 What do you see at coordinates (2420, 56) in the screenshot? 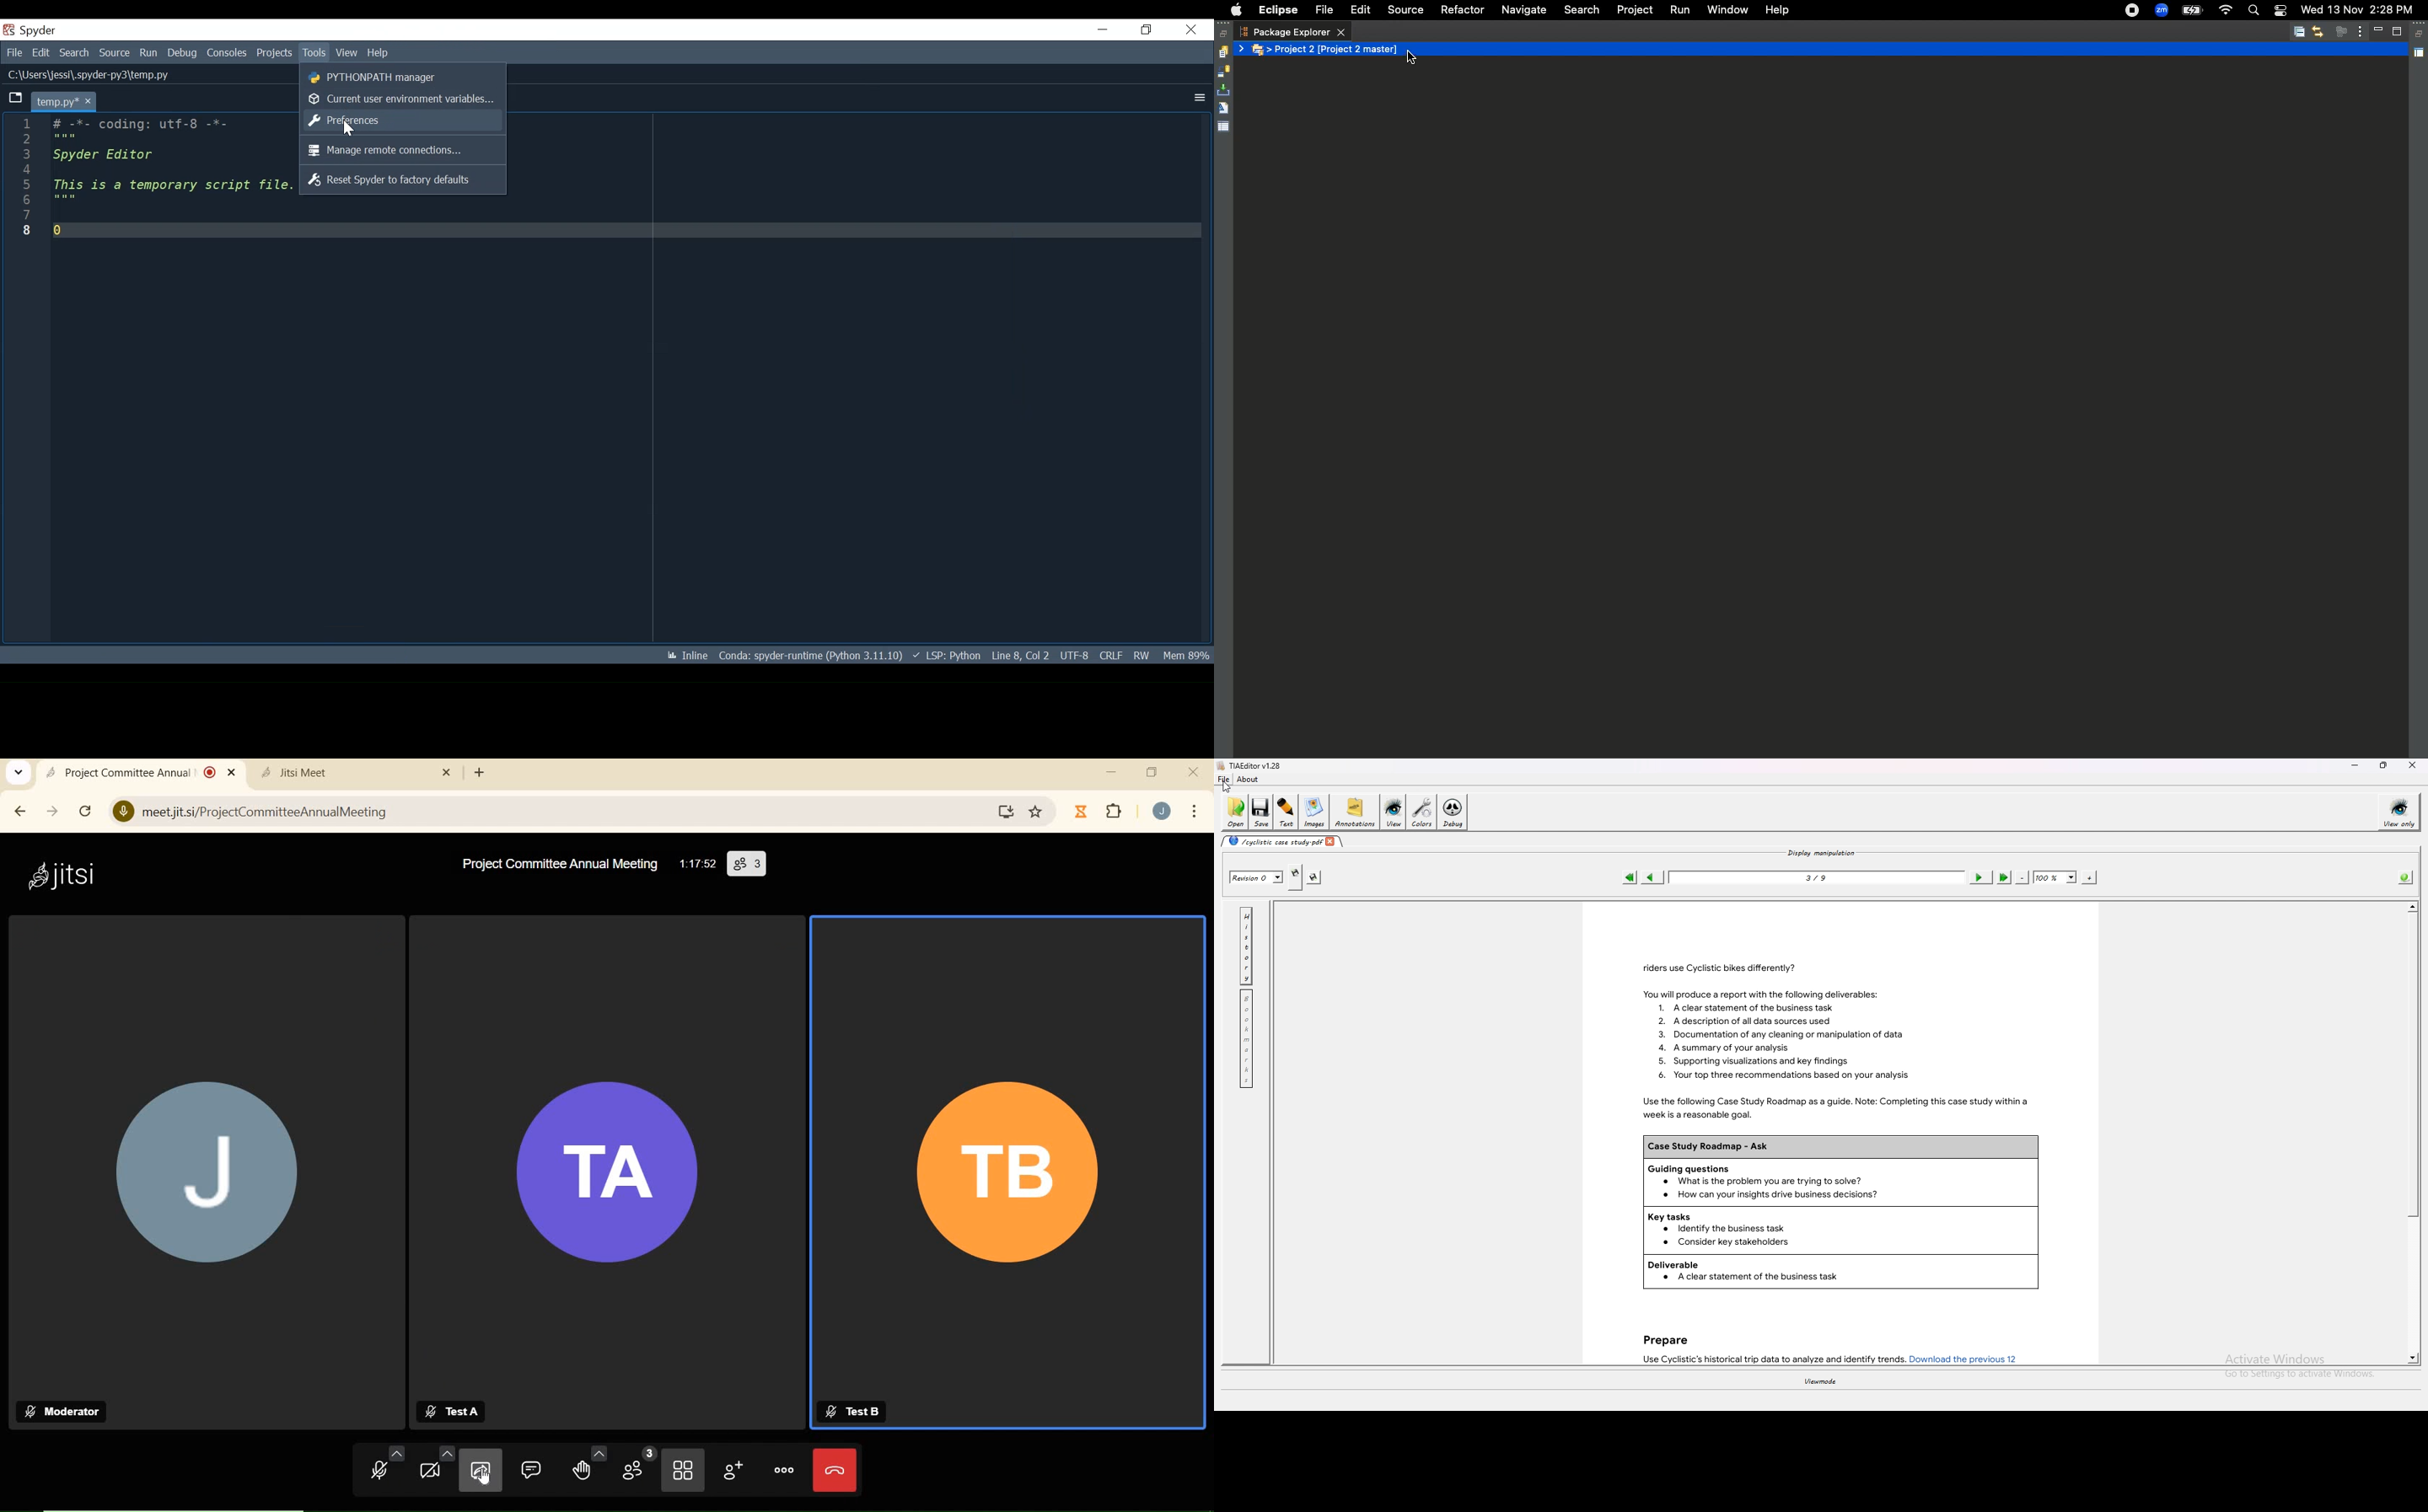
I see `Shared area` at bounding box center [2420, 56].